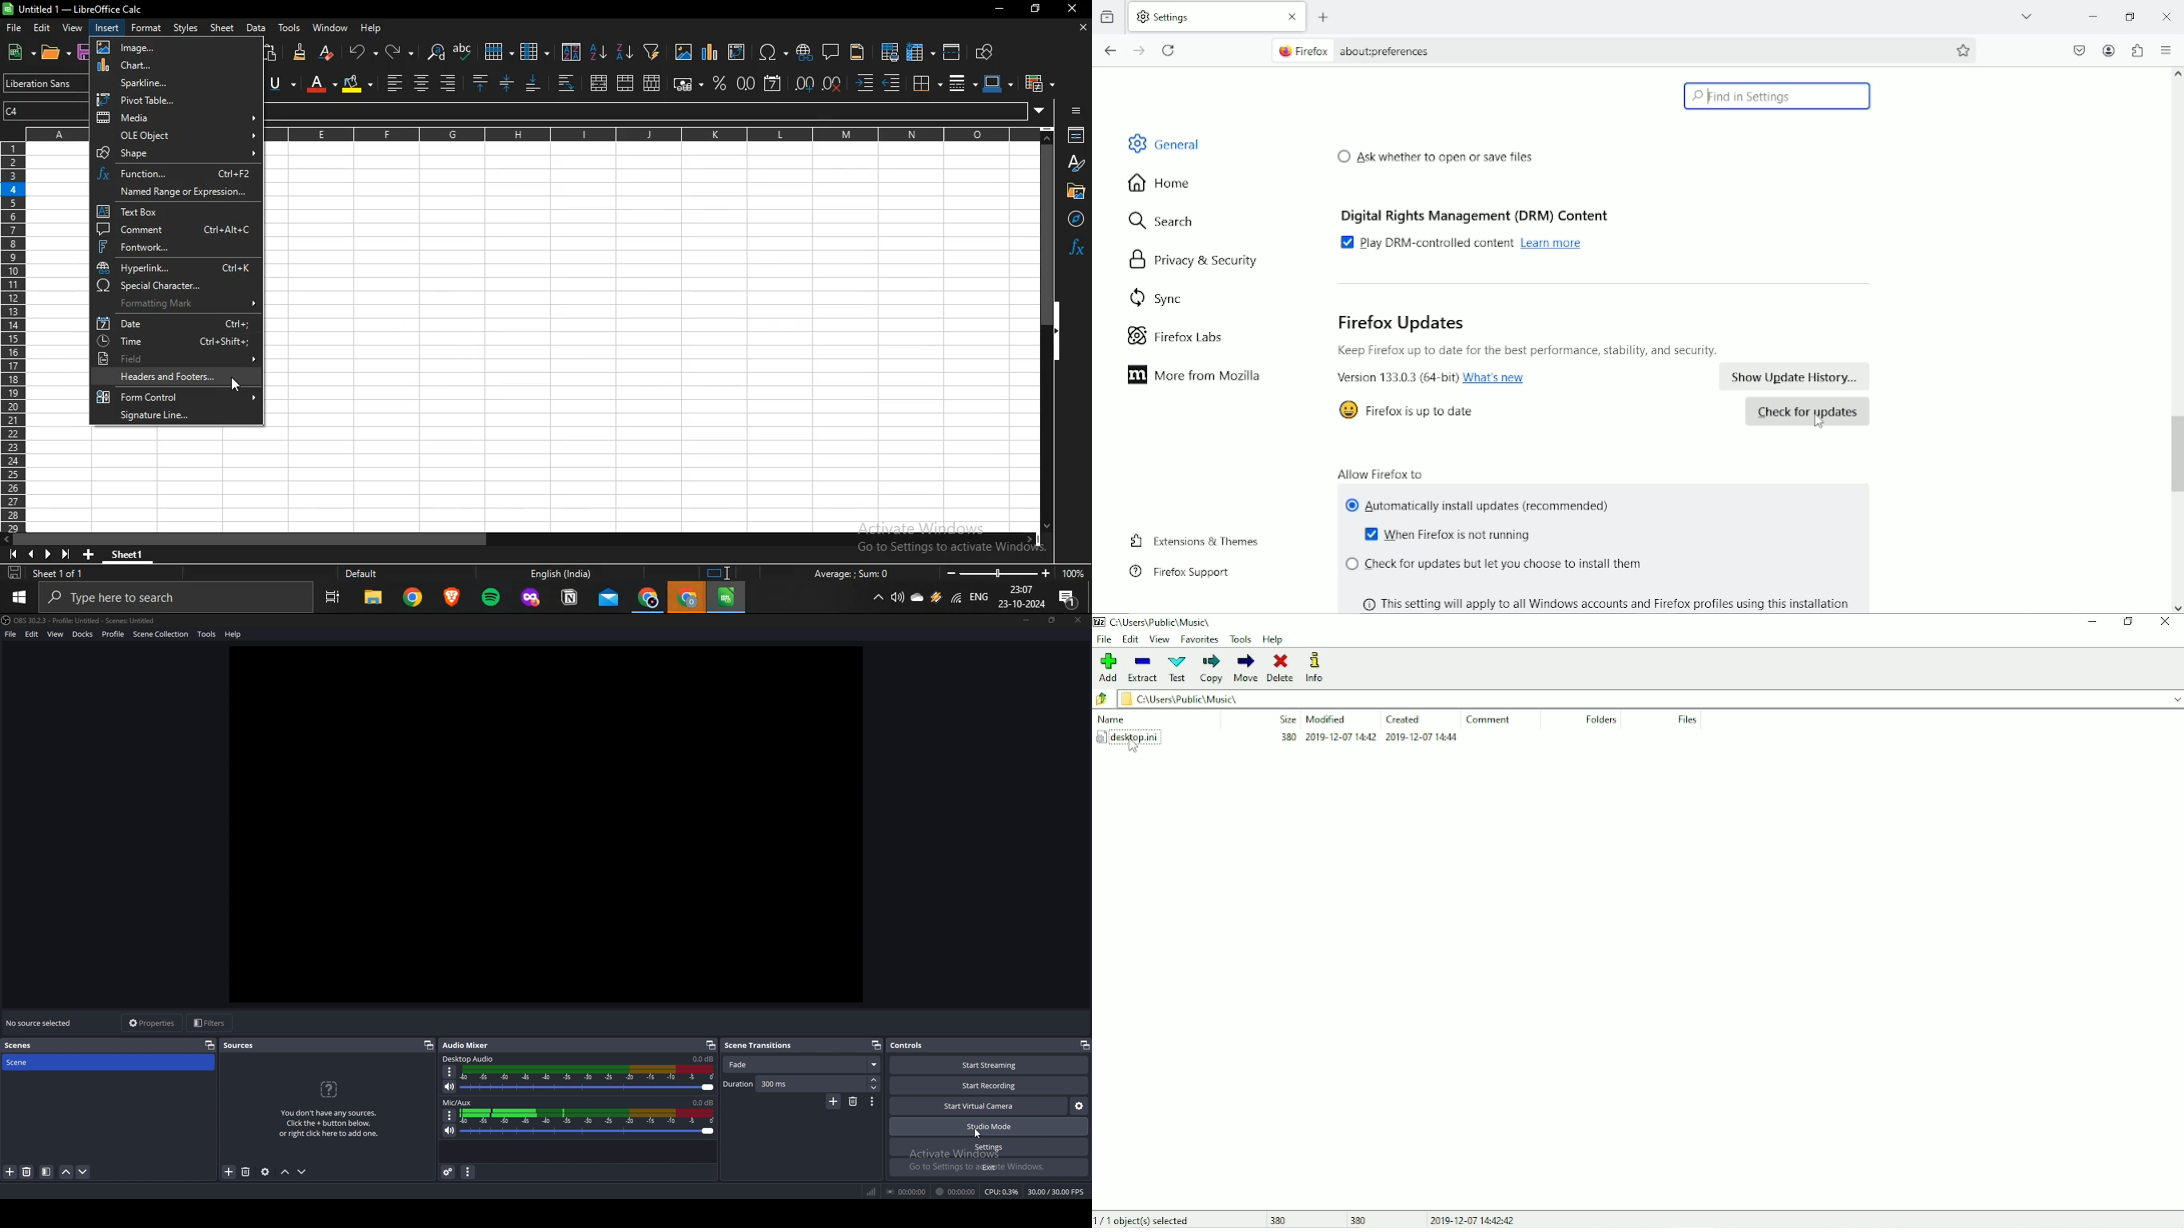 The image size is (2184, 1232). What do you see at coordinates (1777, 96) in the screenshot?
I see `find in settings` at bounding box center [1777, 96].